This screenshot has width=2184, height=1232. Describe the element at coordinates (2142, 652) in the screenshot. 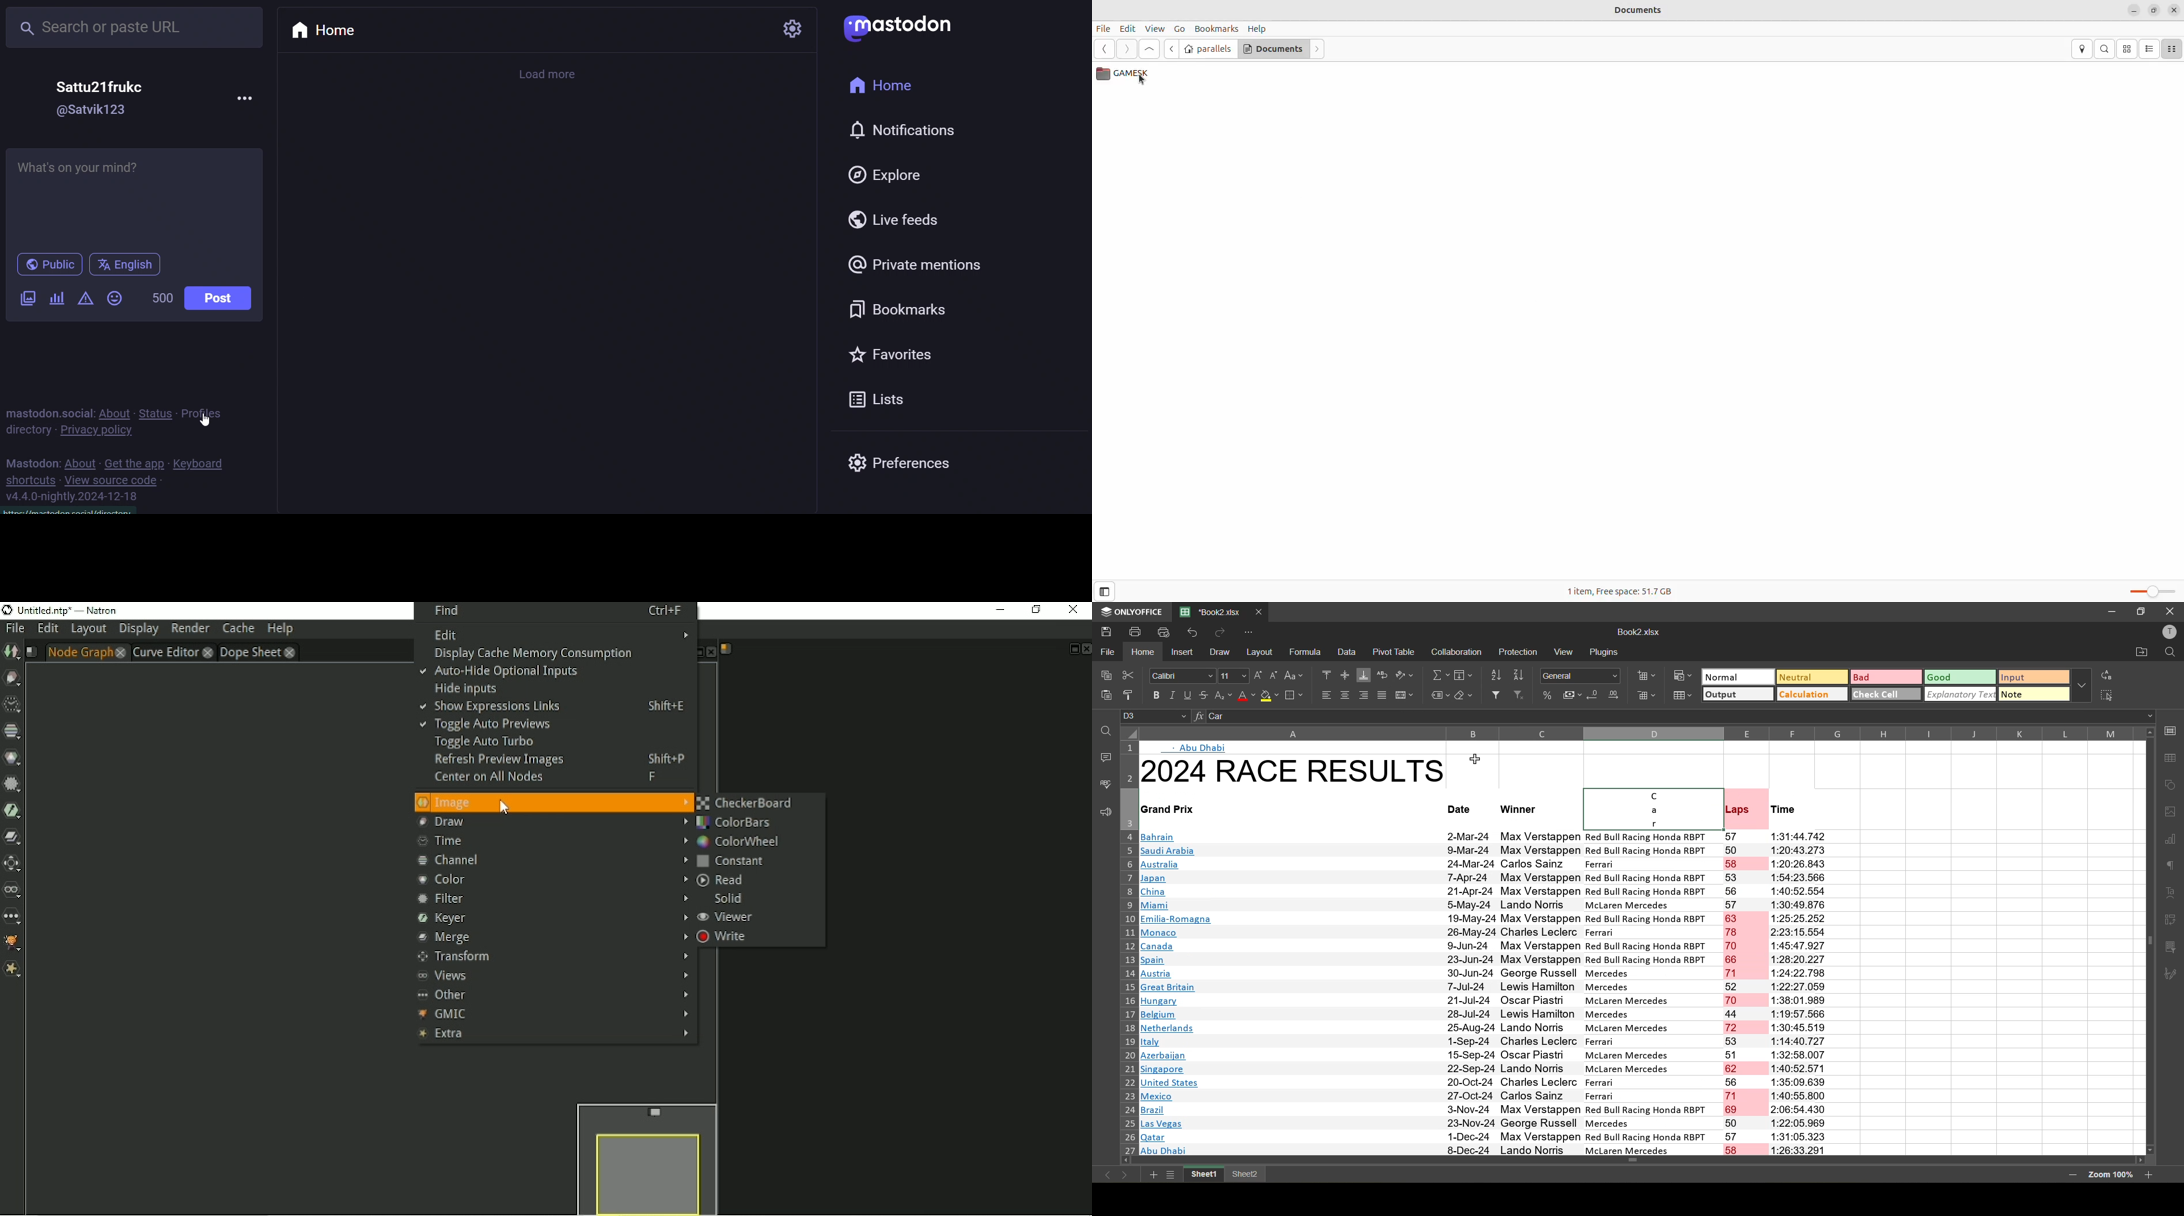

I see `open location` at that location.